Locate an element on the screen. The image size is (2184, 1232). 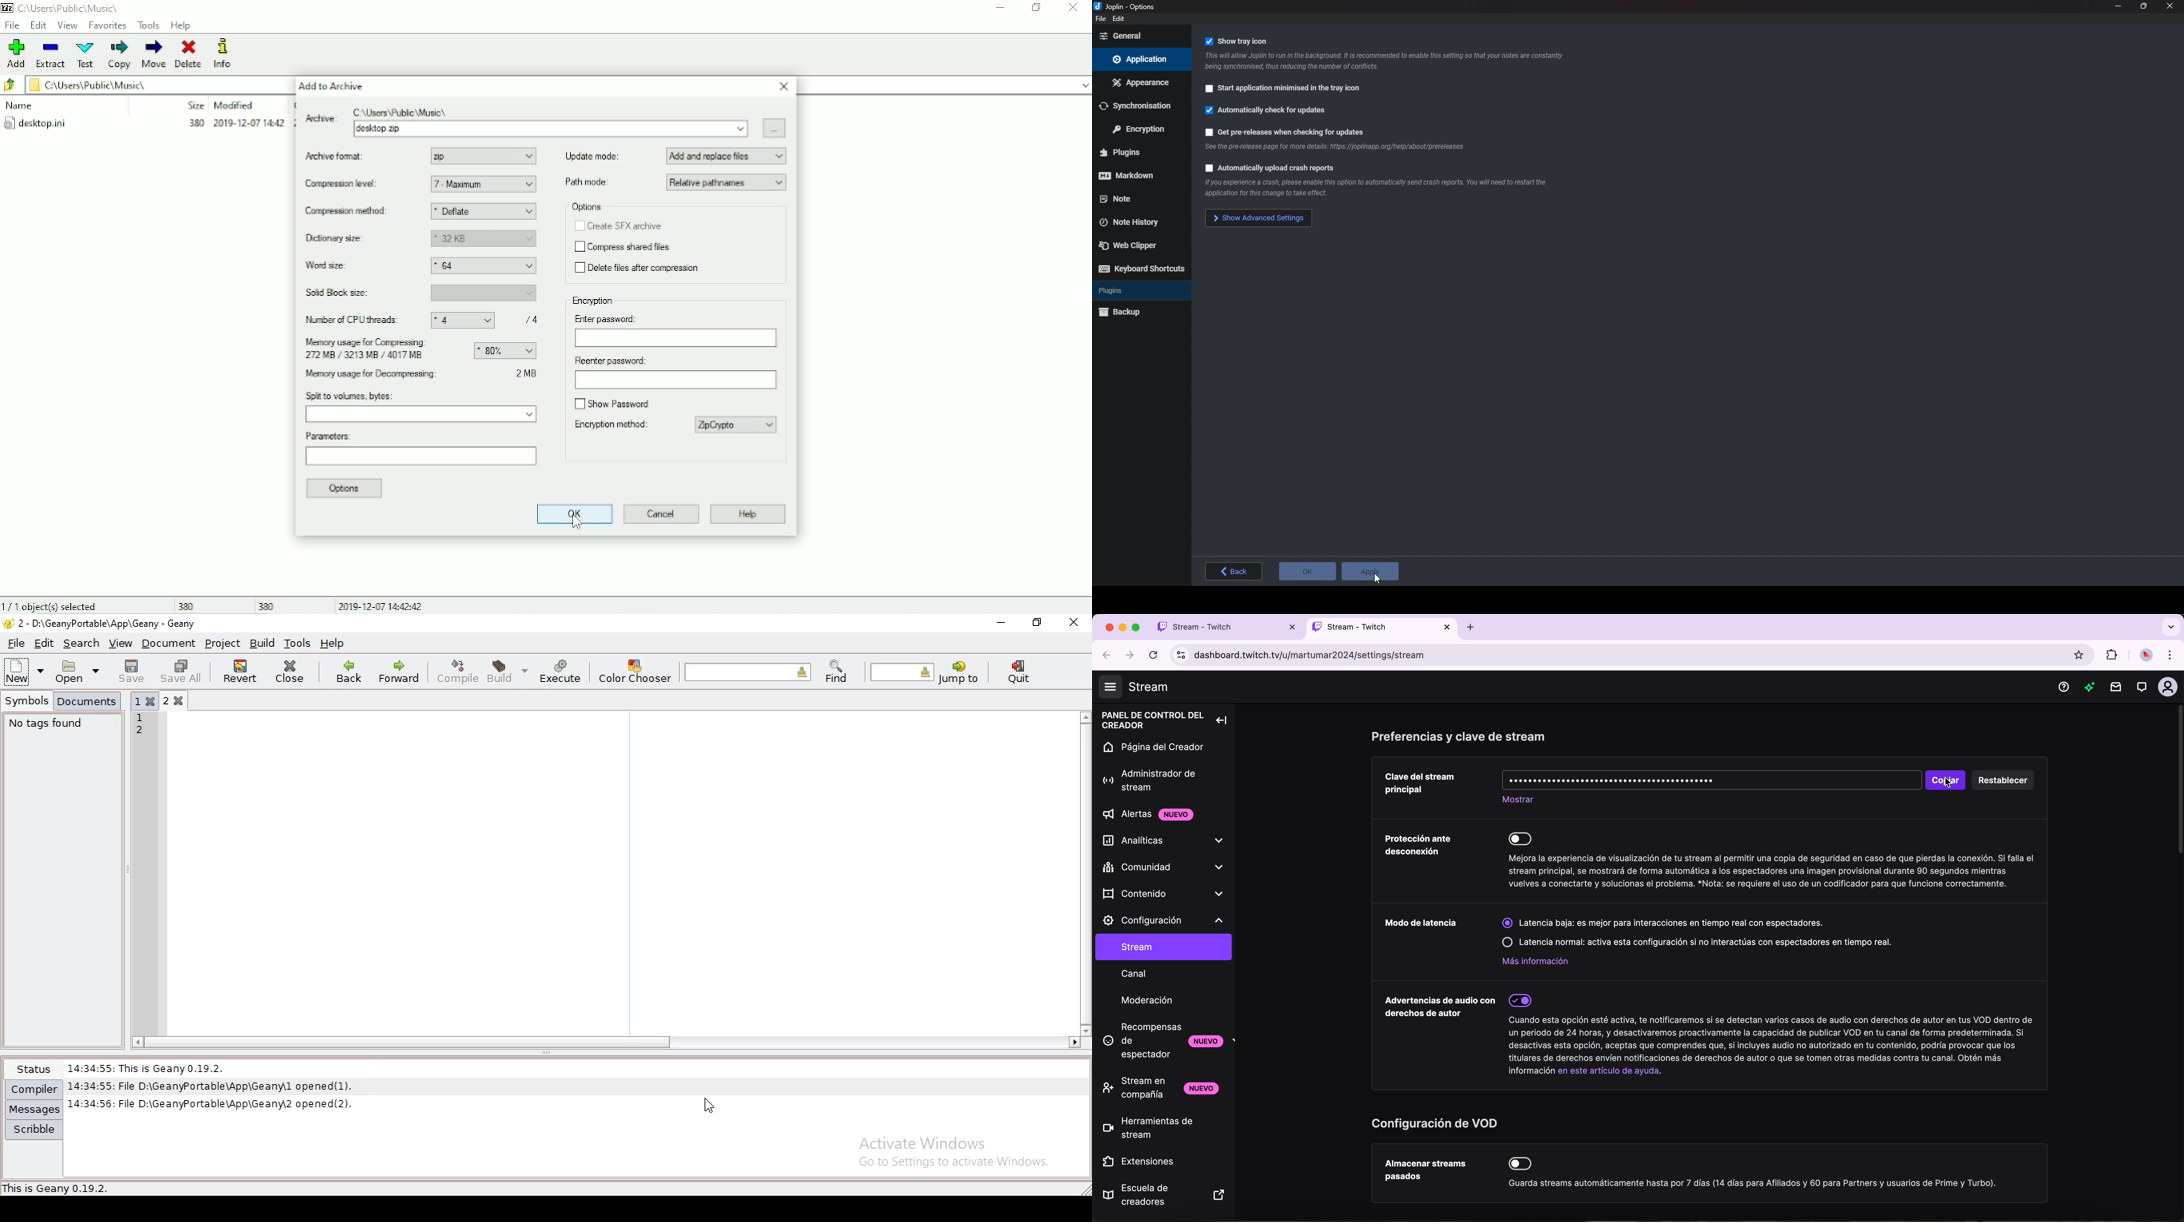
description is located at coordinates (1768, 872).